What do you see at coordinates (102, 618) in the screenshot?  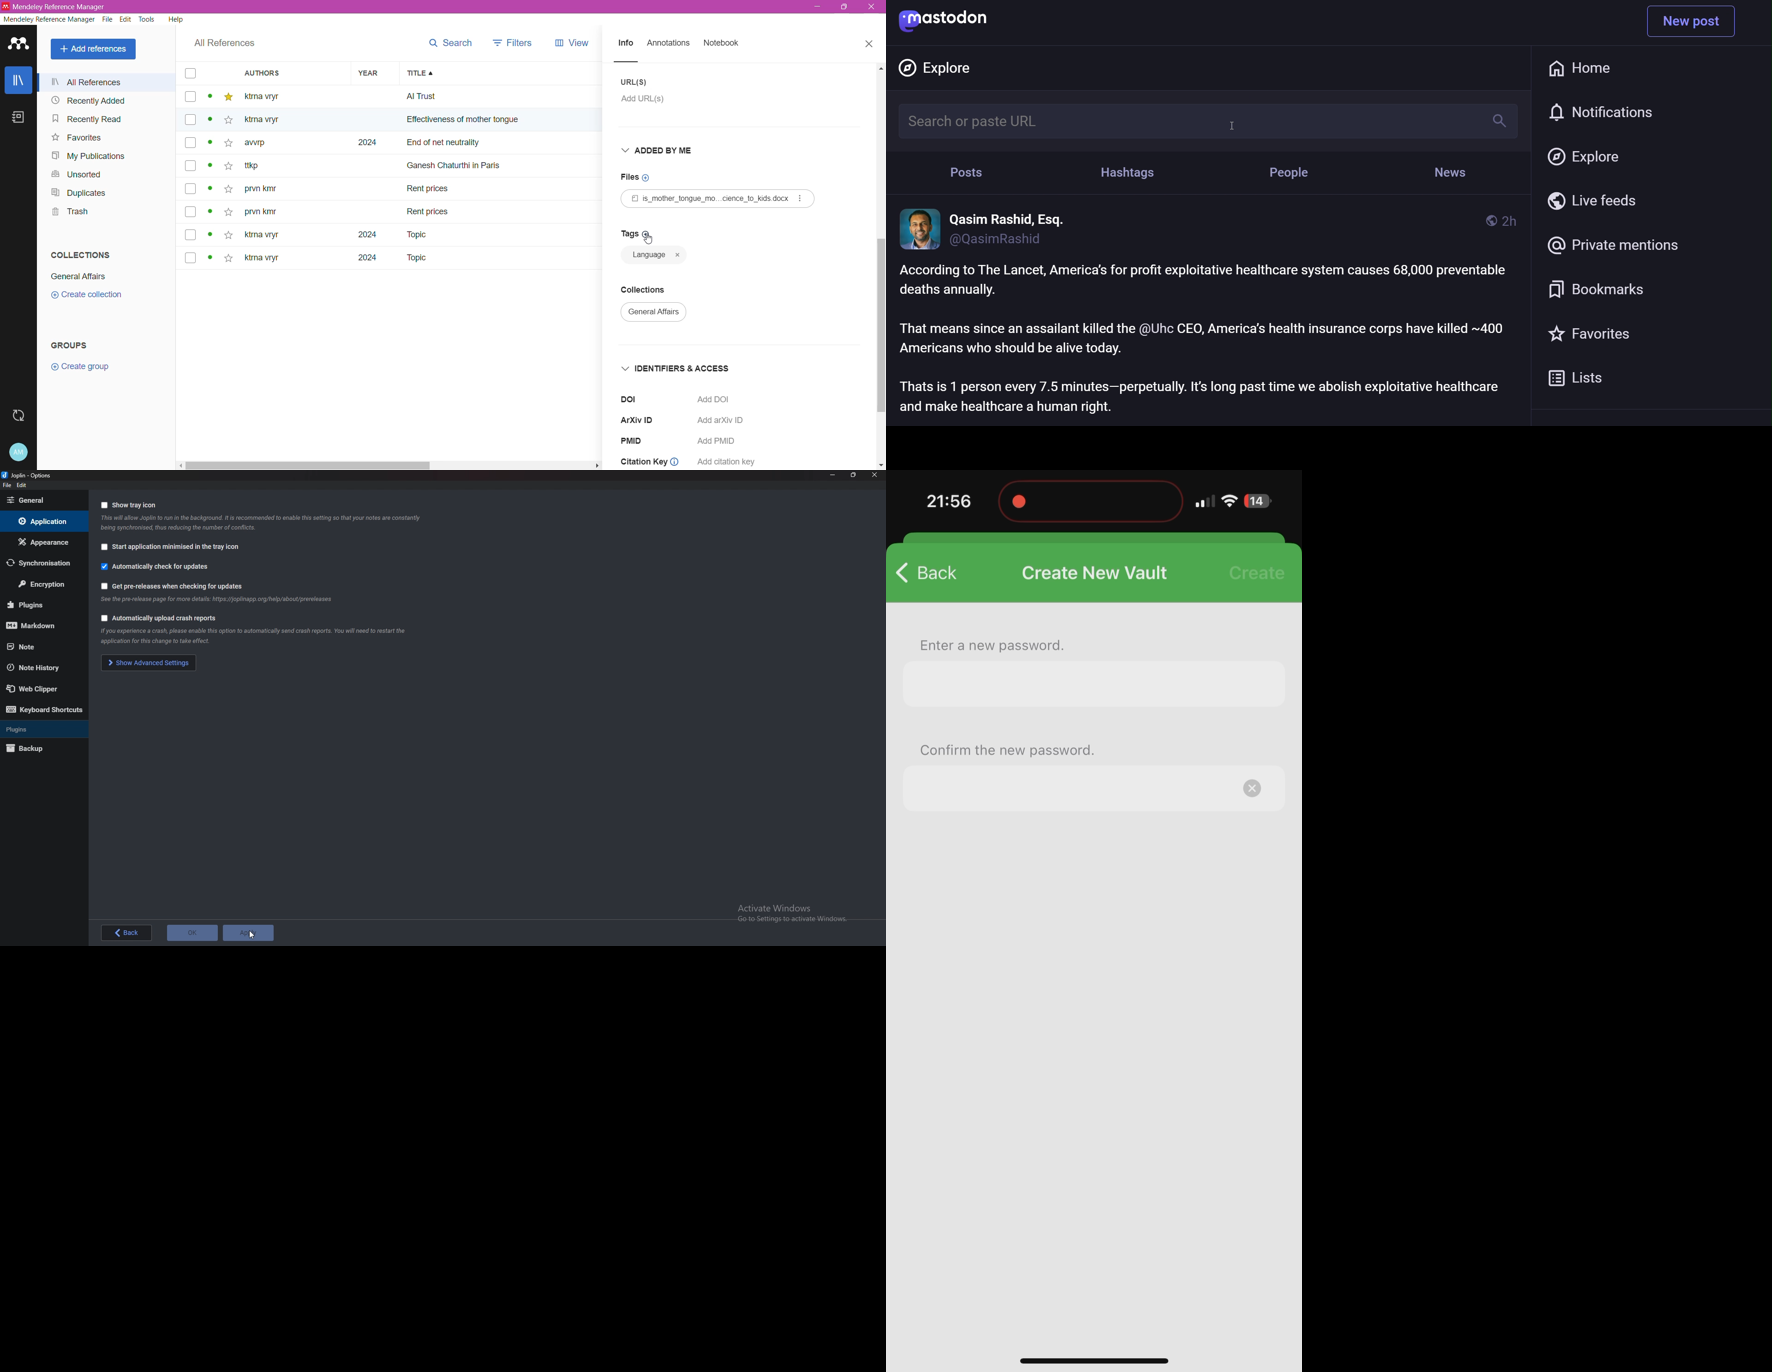 I see `Checkbox ` at bounding box center [102, 618].